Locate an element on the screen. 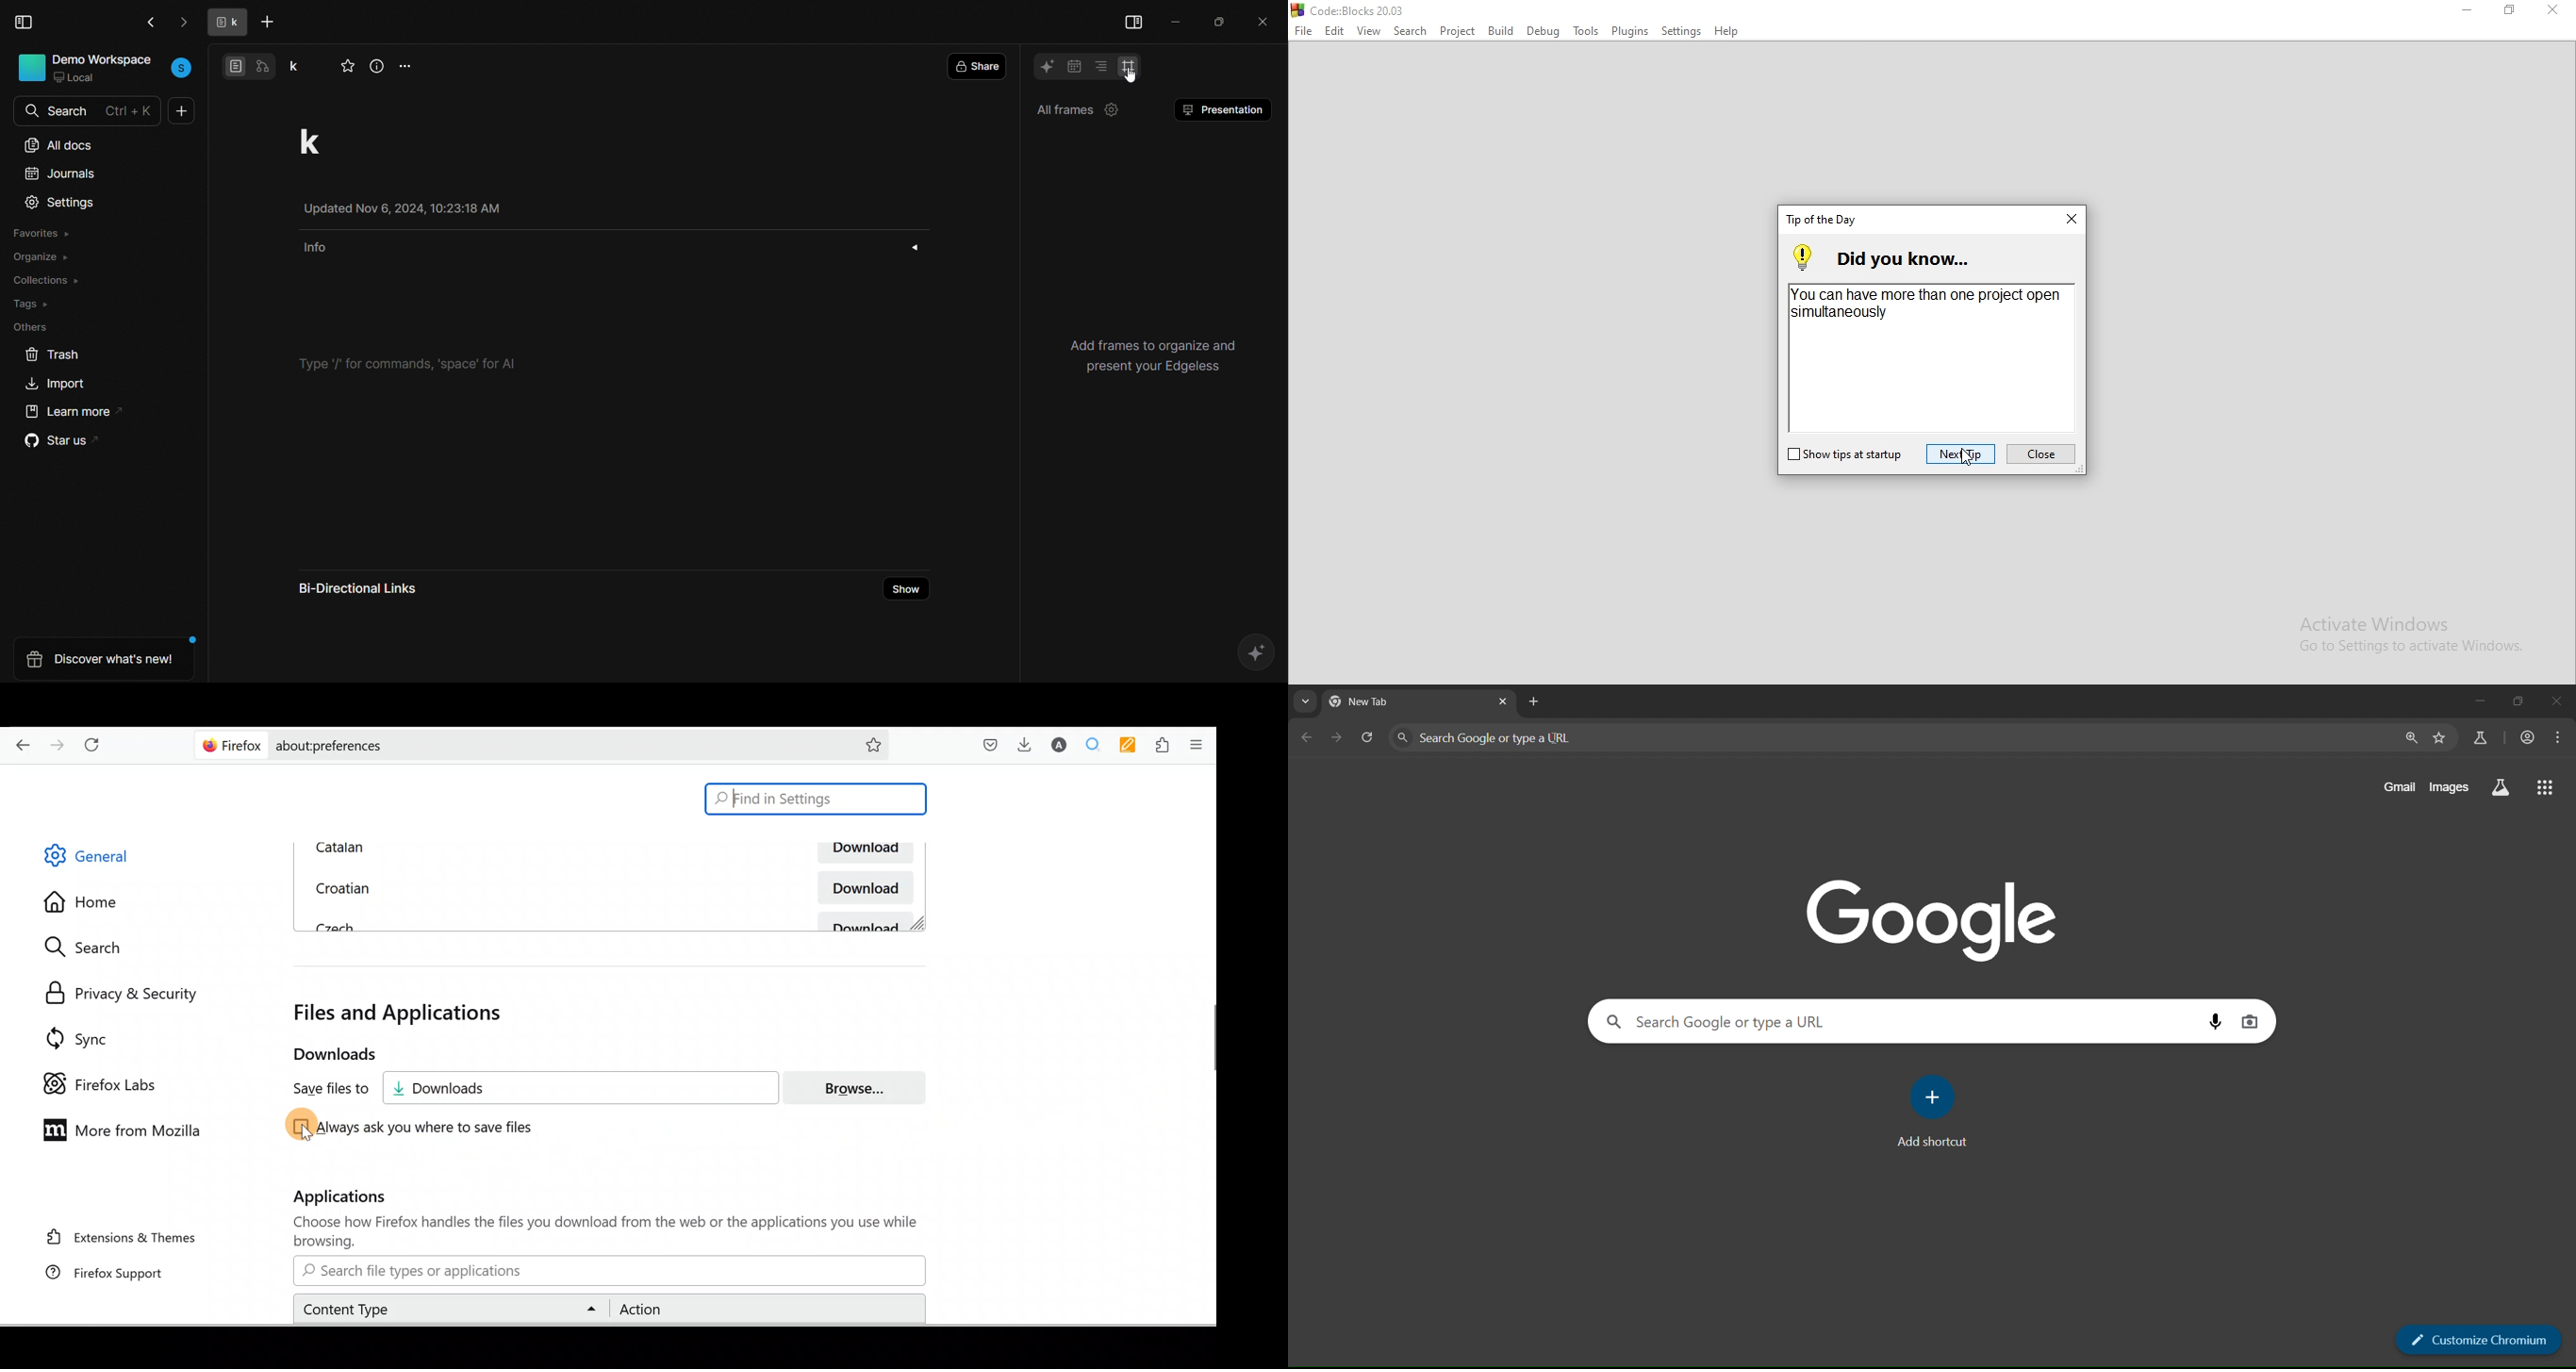 The image size is (2576, 1372). Files and applications is located at coordinates (402, 1013).